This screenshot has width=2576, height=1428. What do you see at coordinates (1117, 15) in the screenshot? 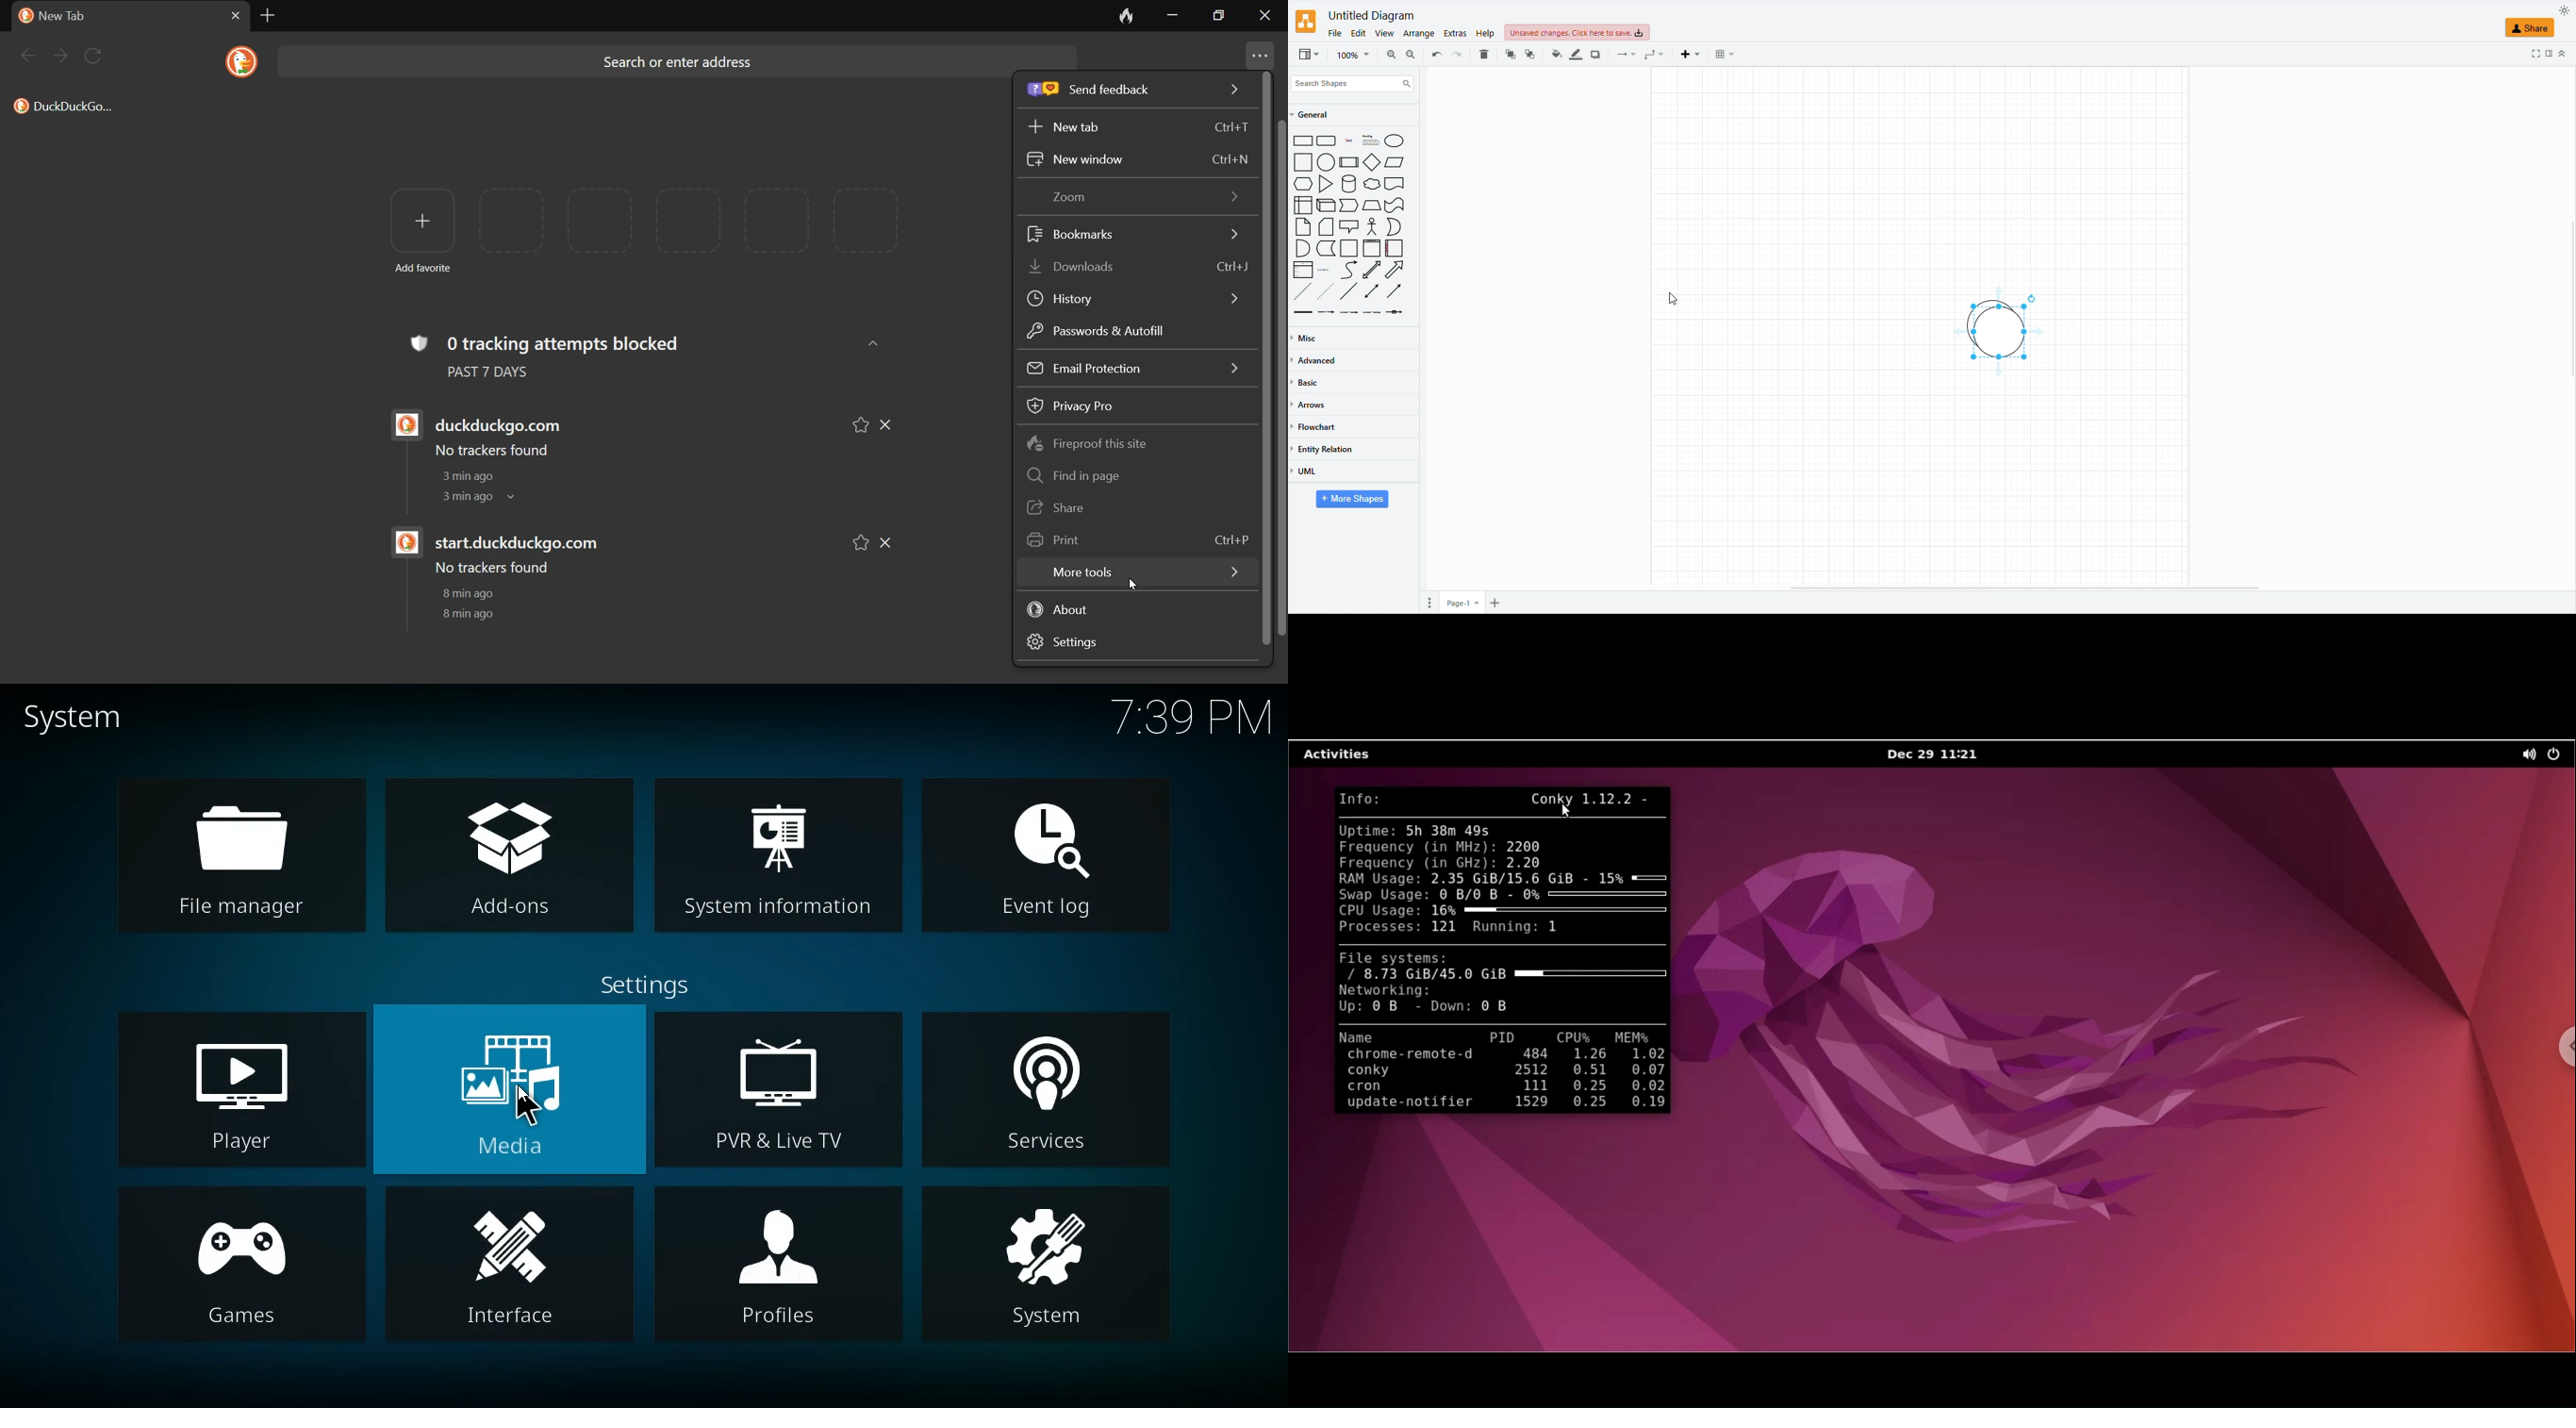
I see `close tab and clear data` at bounding box center [1117, 15].